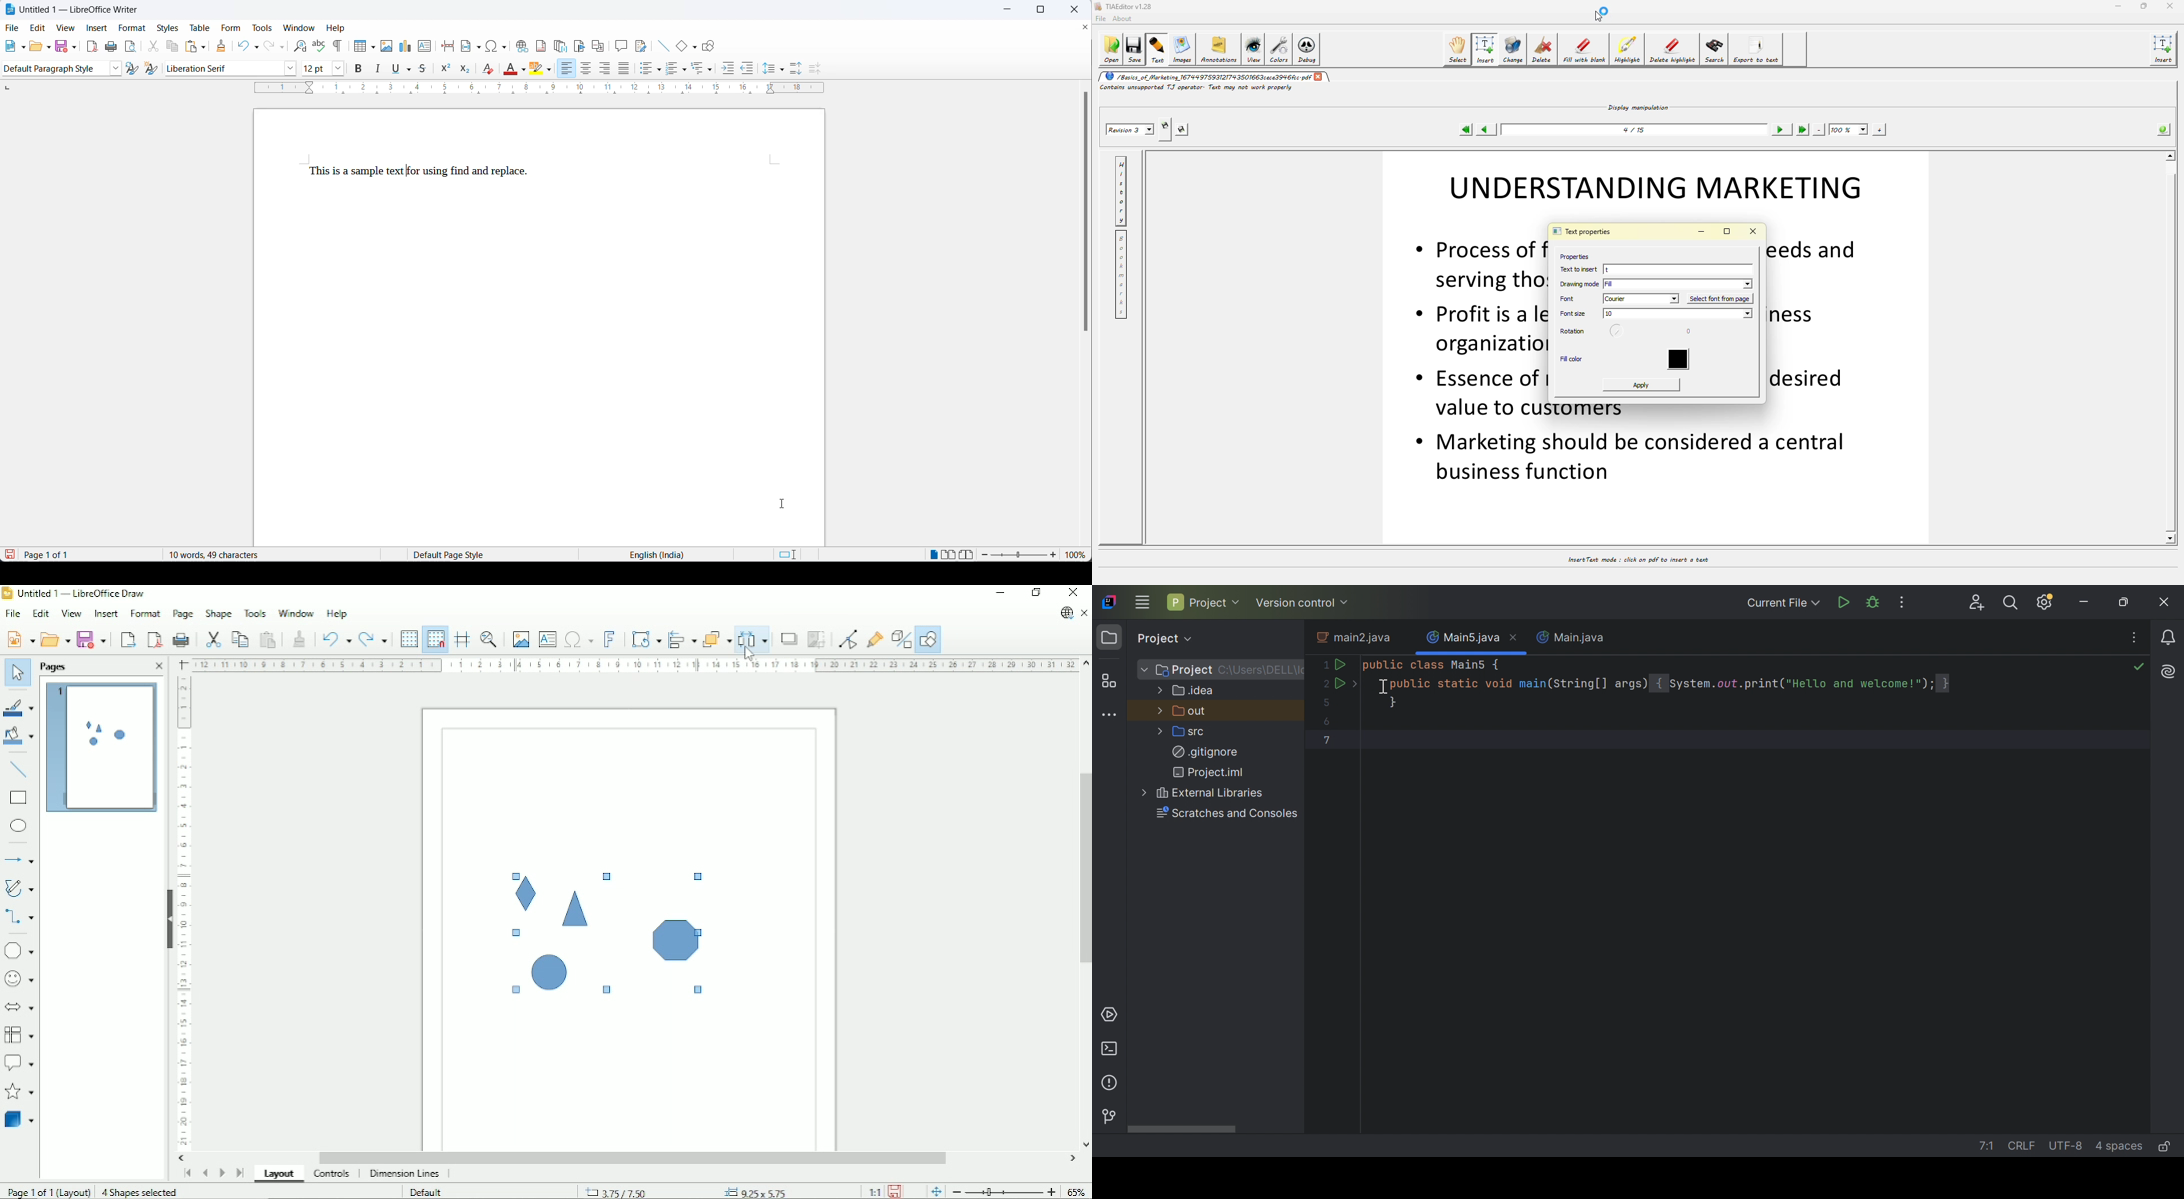 This screenshot has width=2184, height=1204. I want to click on Vertical scrollbar, so click(1084, 871).